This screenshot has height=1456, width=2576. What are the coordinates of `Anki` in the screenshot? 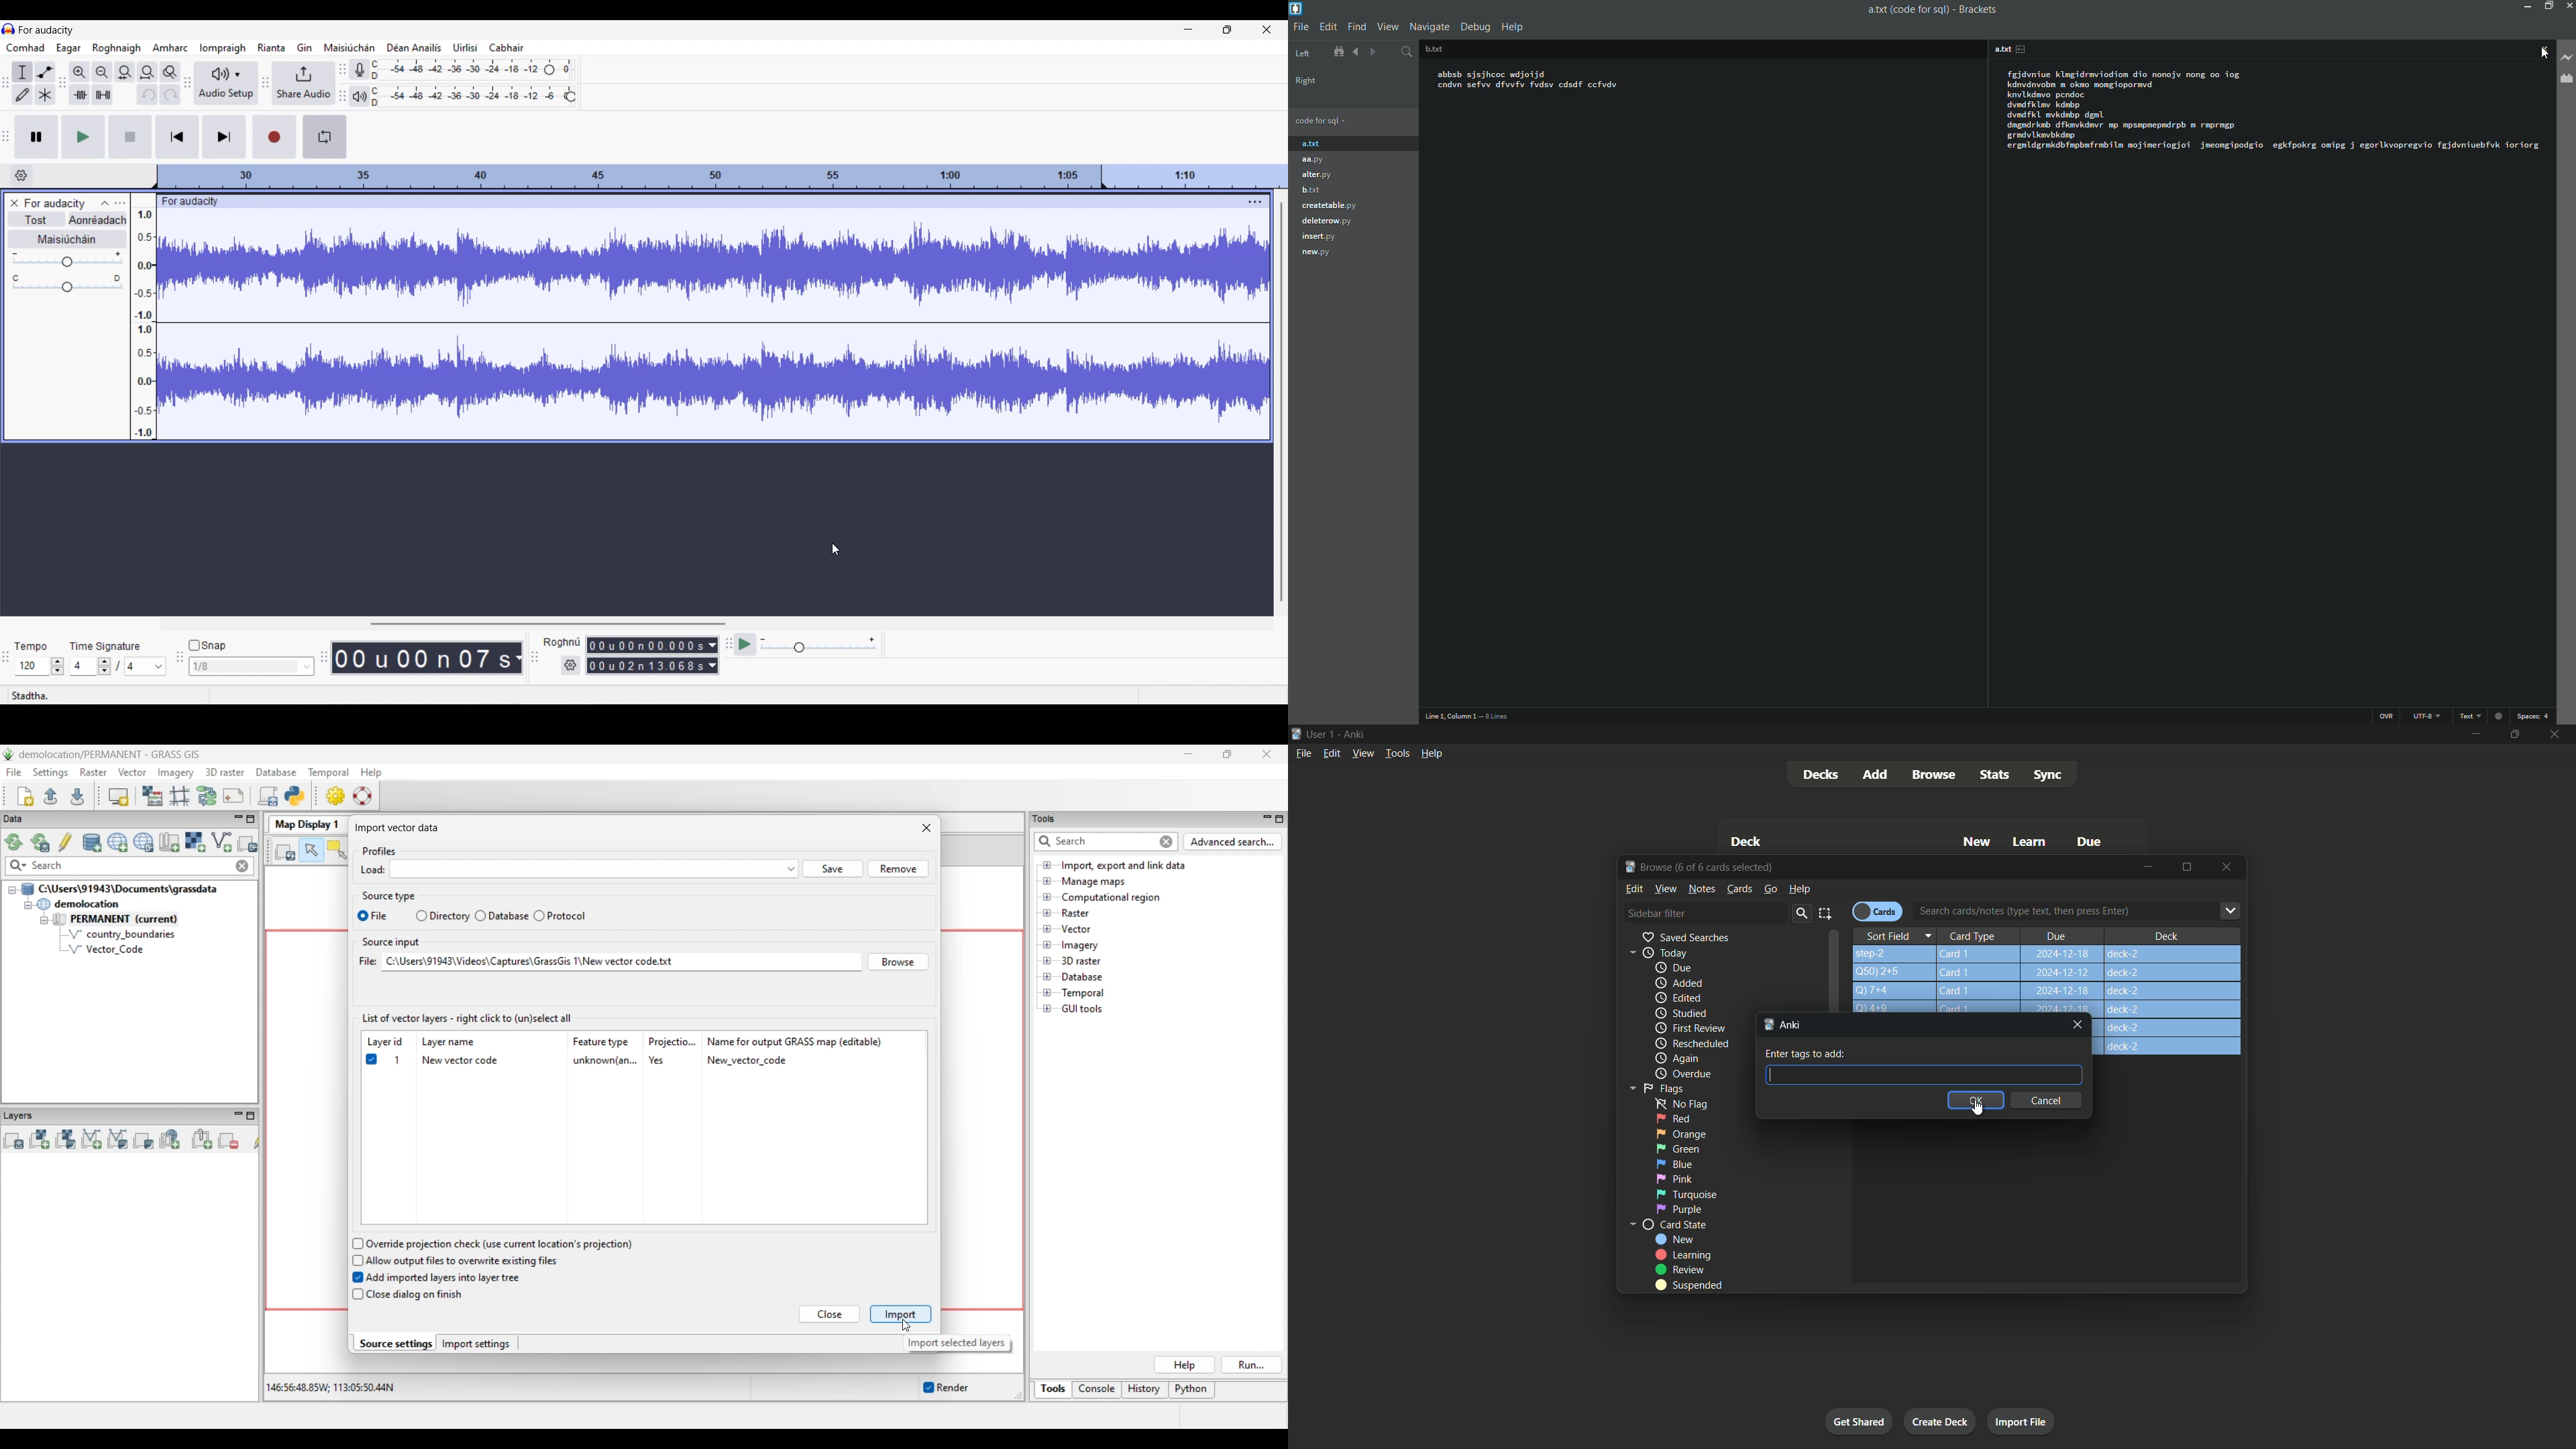 It's located at (1784, 1024).